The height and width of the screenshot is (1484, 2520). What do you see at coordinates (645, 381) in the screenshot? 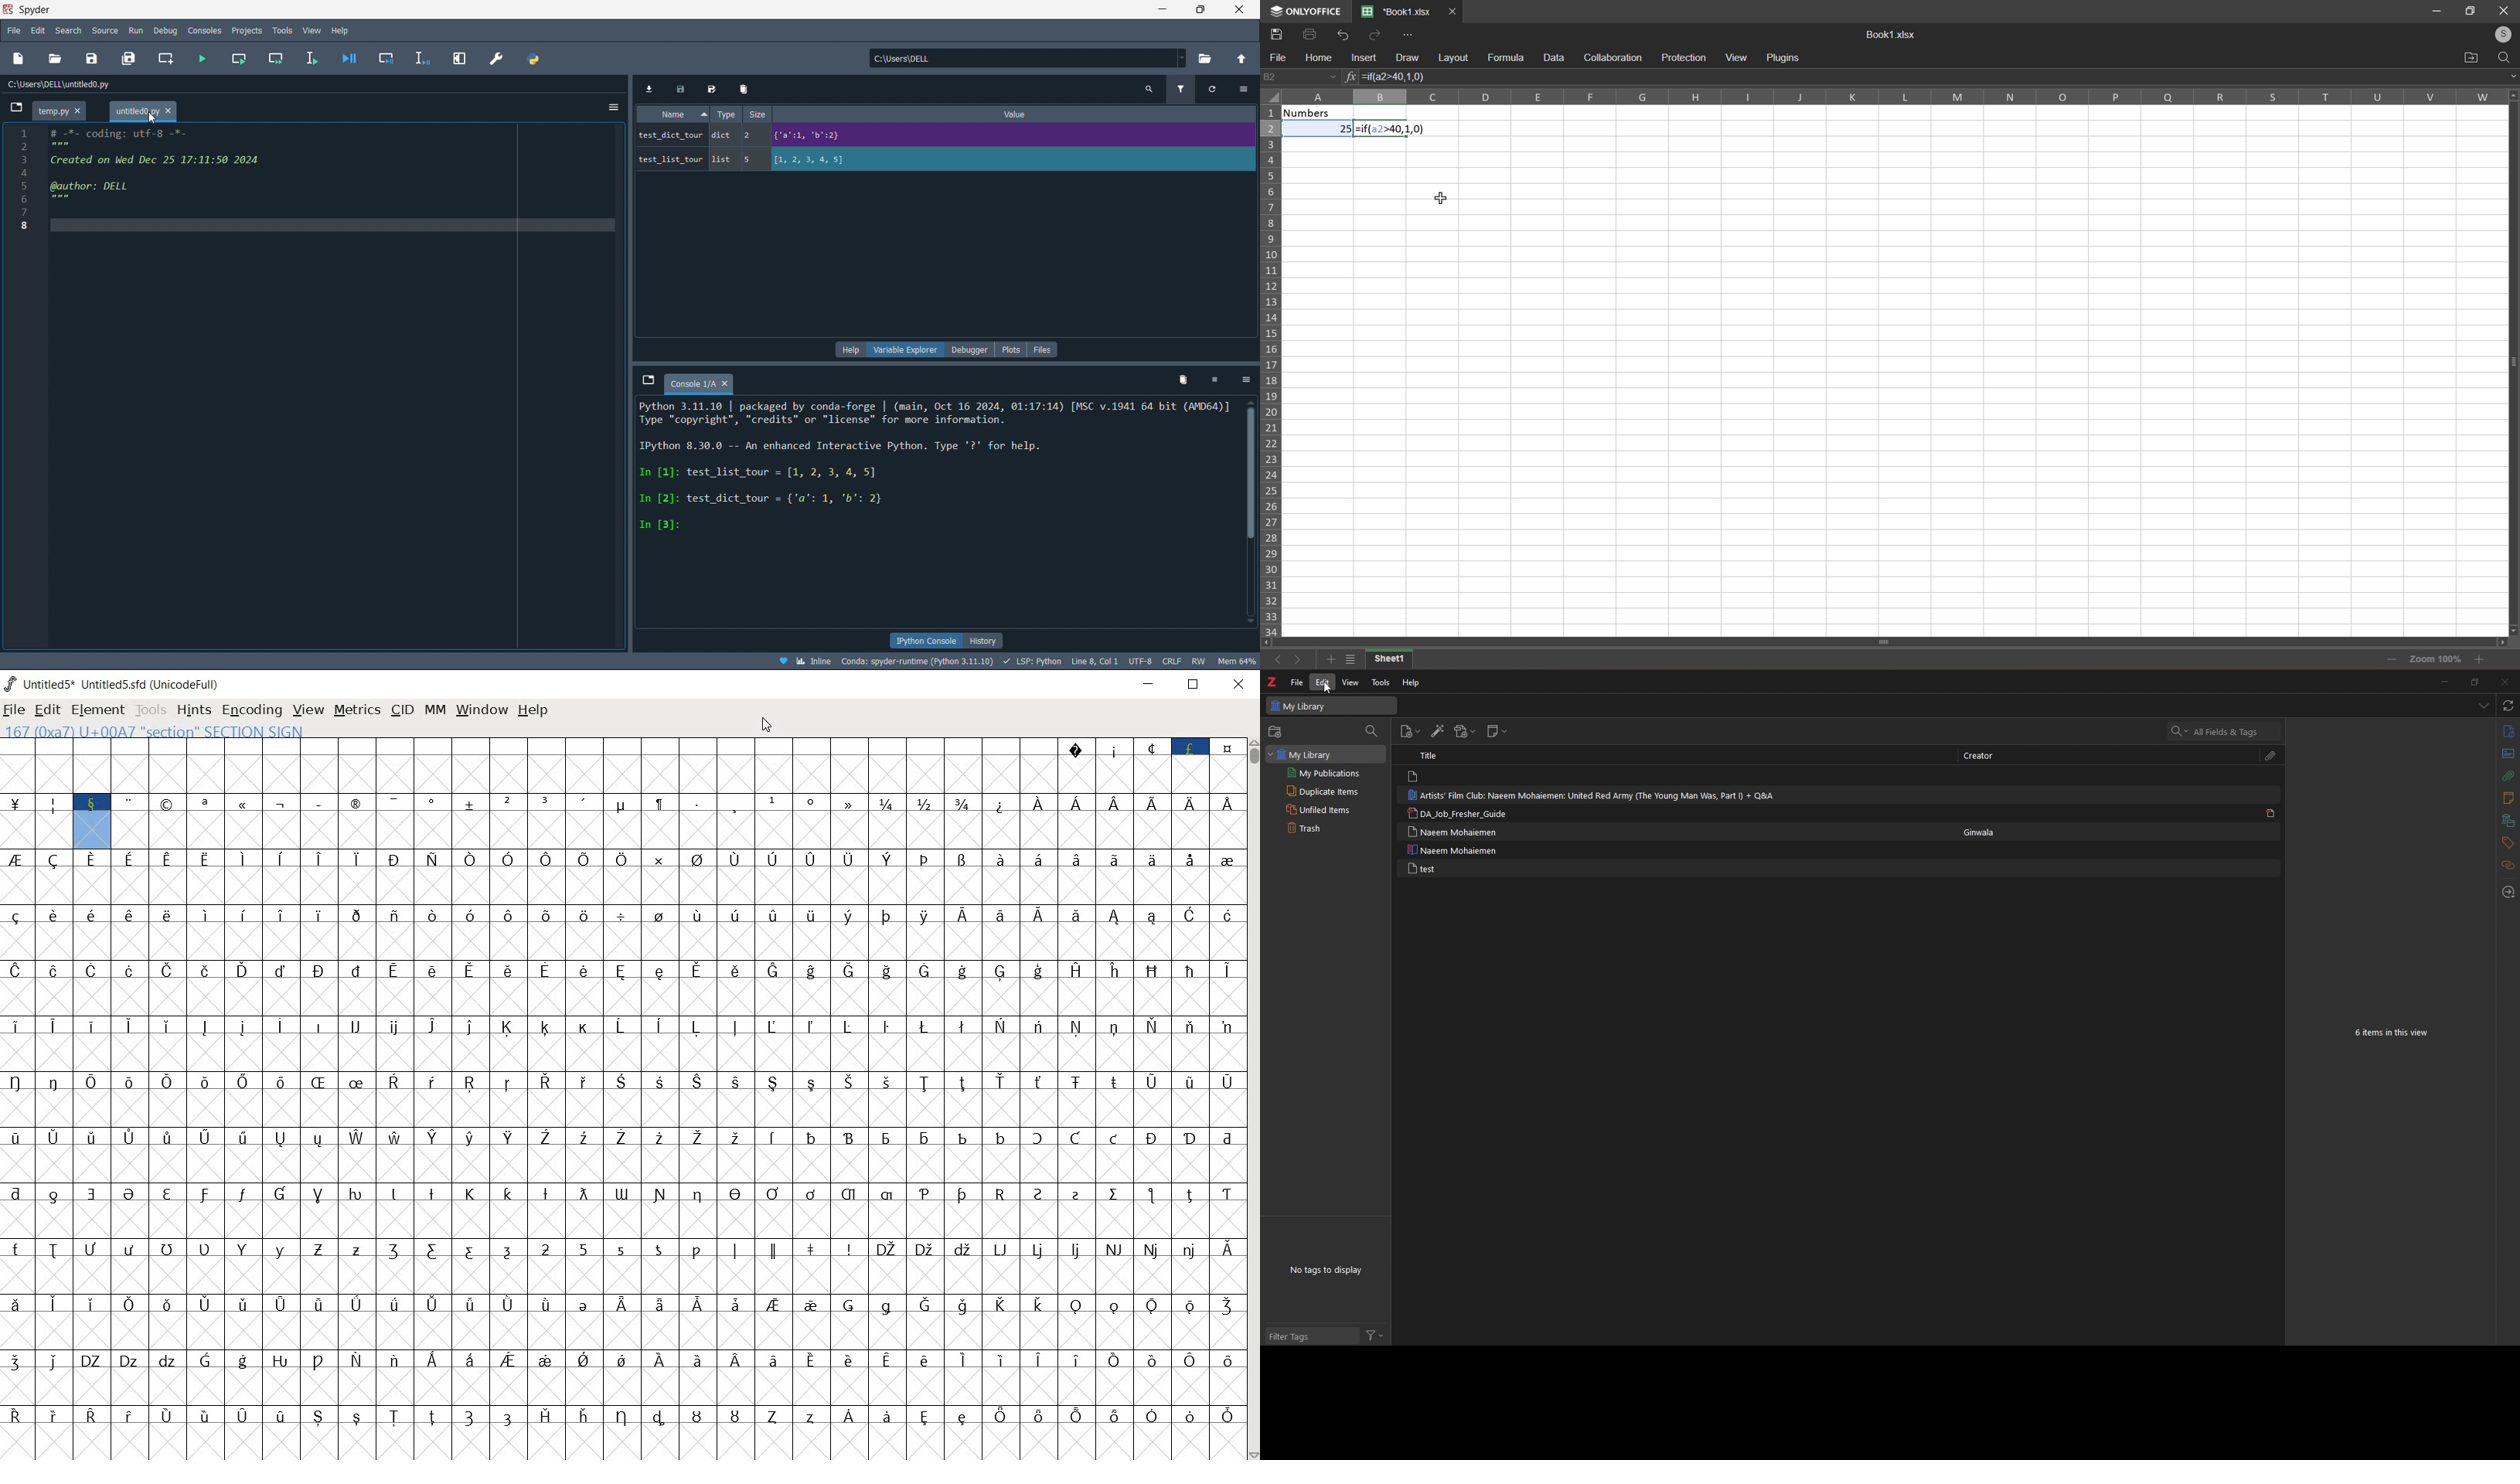
I see `browse tabs` at bounding box center [645, 381].